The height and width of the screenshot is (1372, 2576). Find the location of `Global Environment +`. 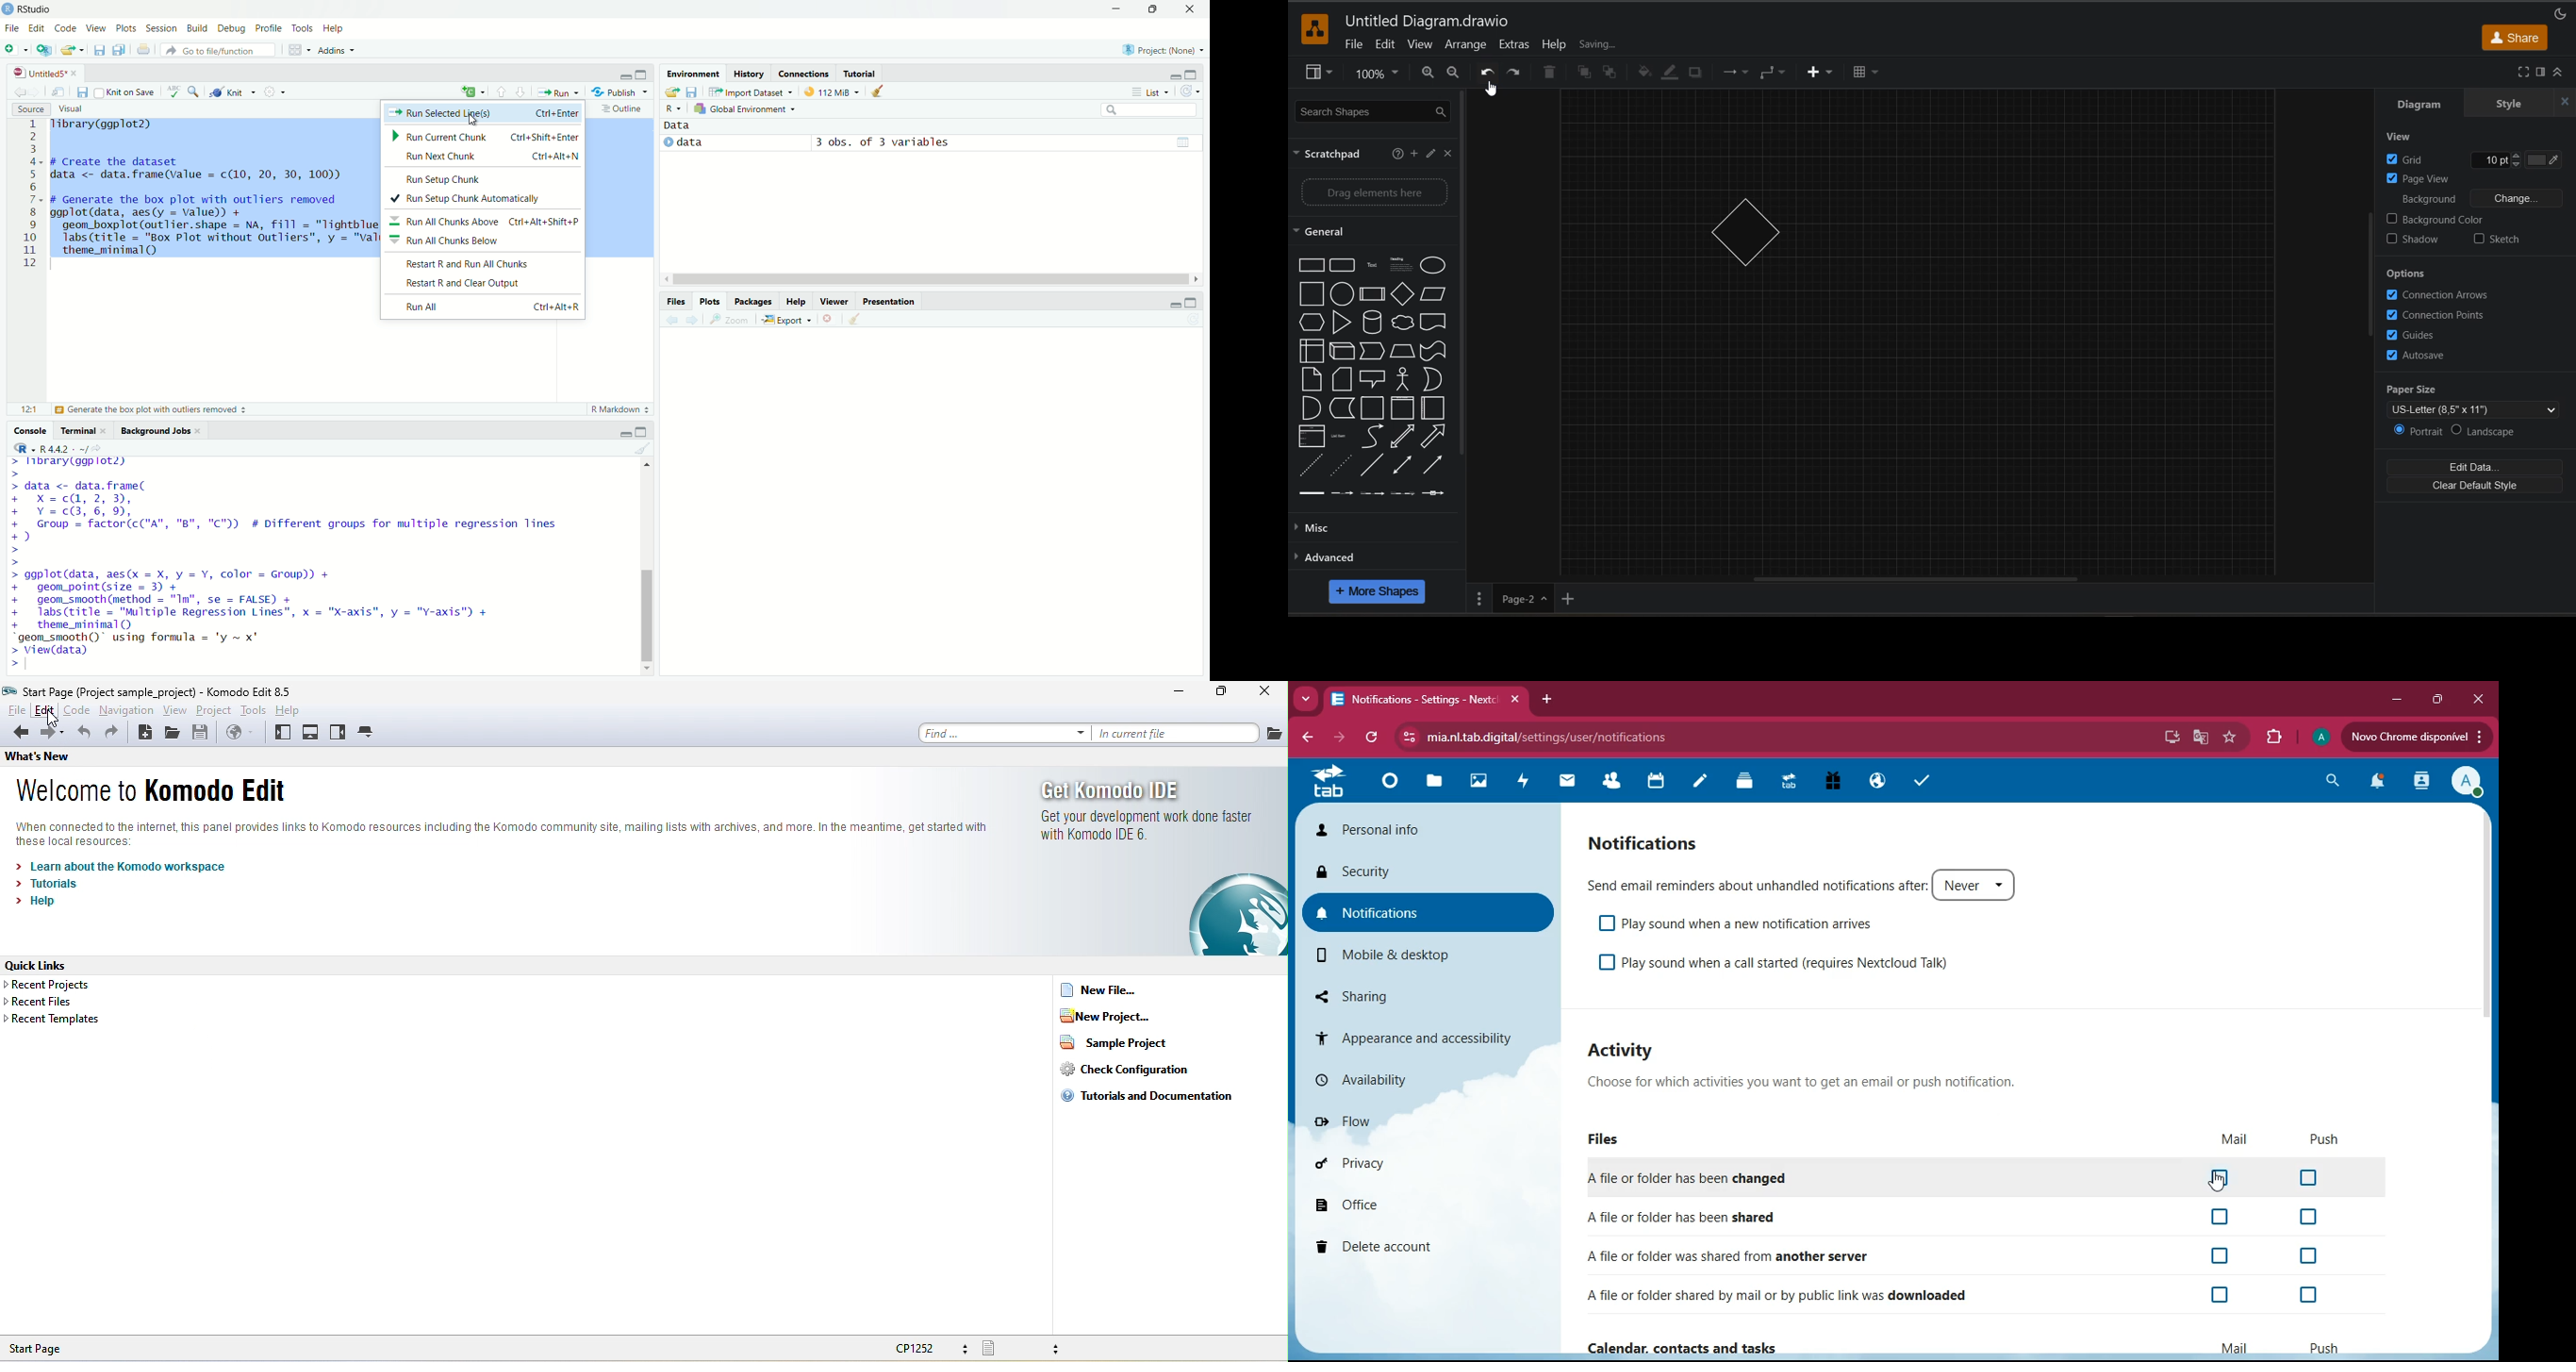

Global Environment + is located at coordinates (748, 107).